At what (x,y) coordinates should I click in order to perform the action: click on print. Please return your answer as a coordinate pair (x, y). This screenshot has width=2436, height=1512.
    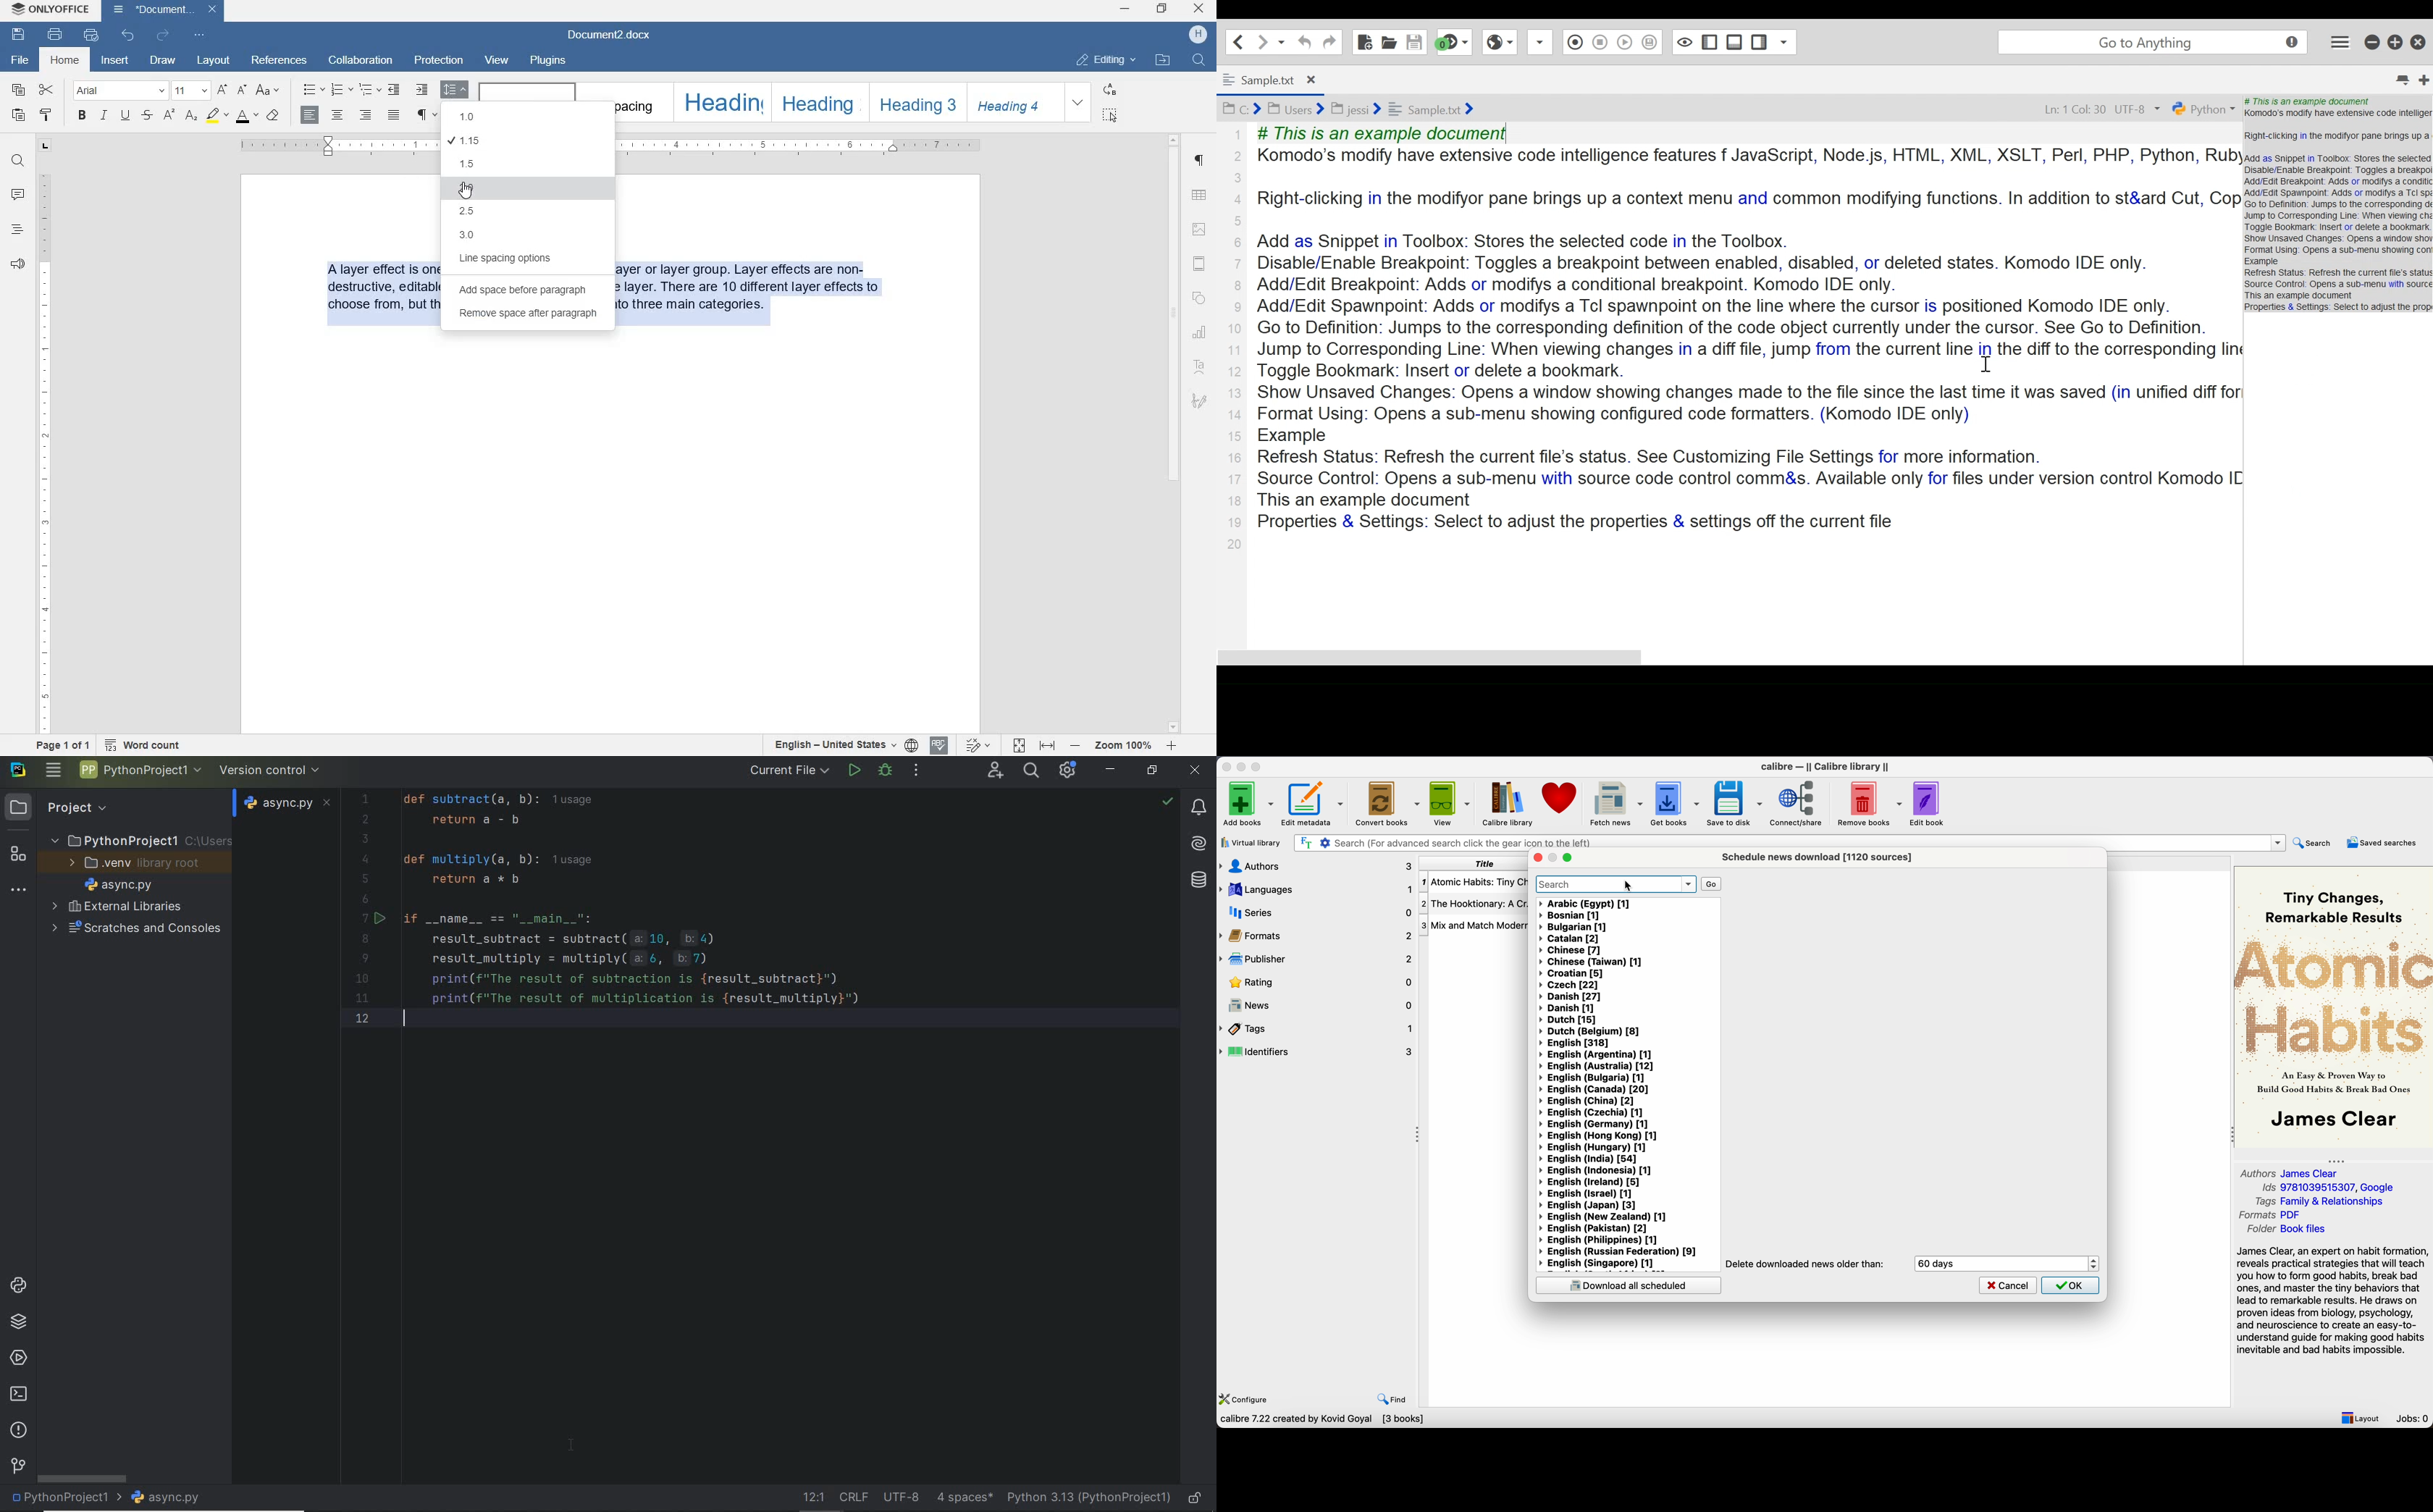
    Looking at the image, I should click on (55, 34).